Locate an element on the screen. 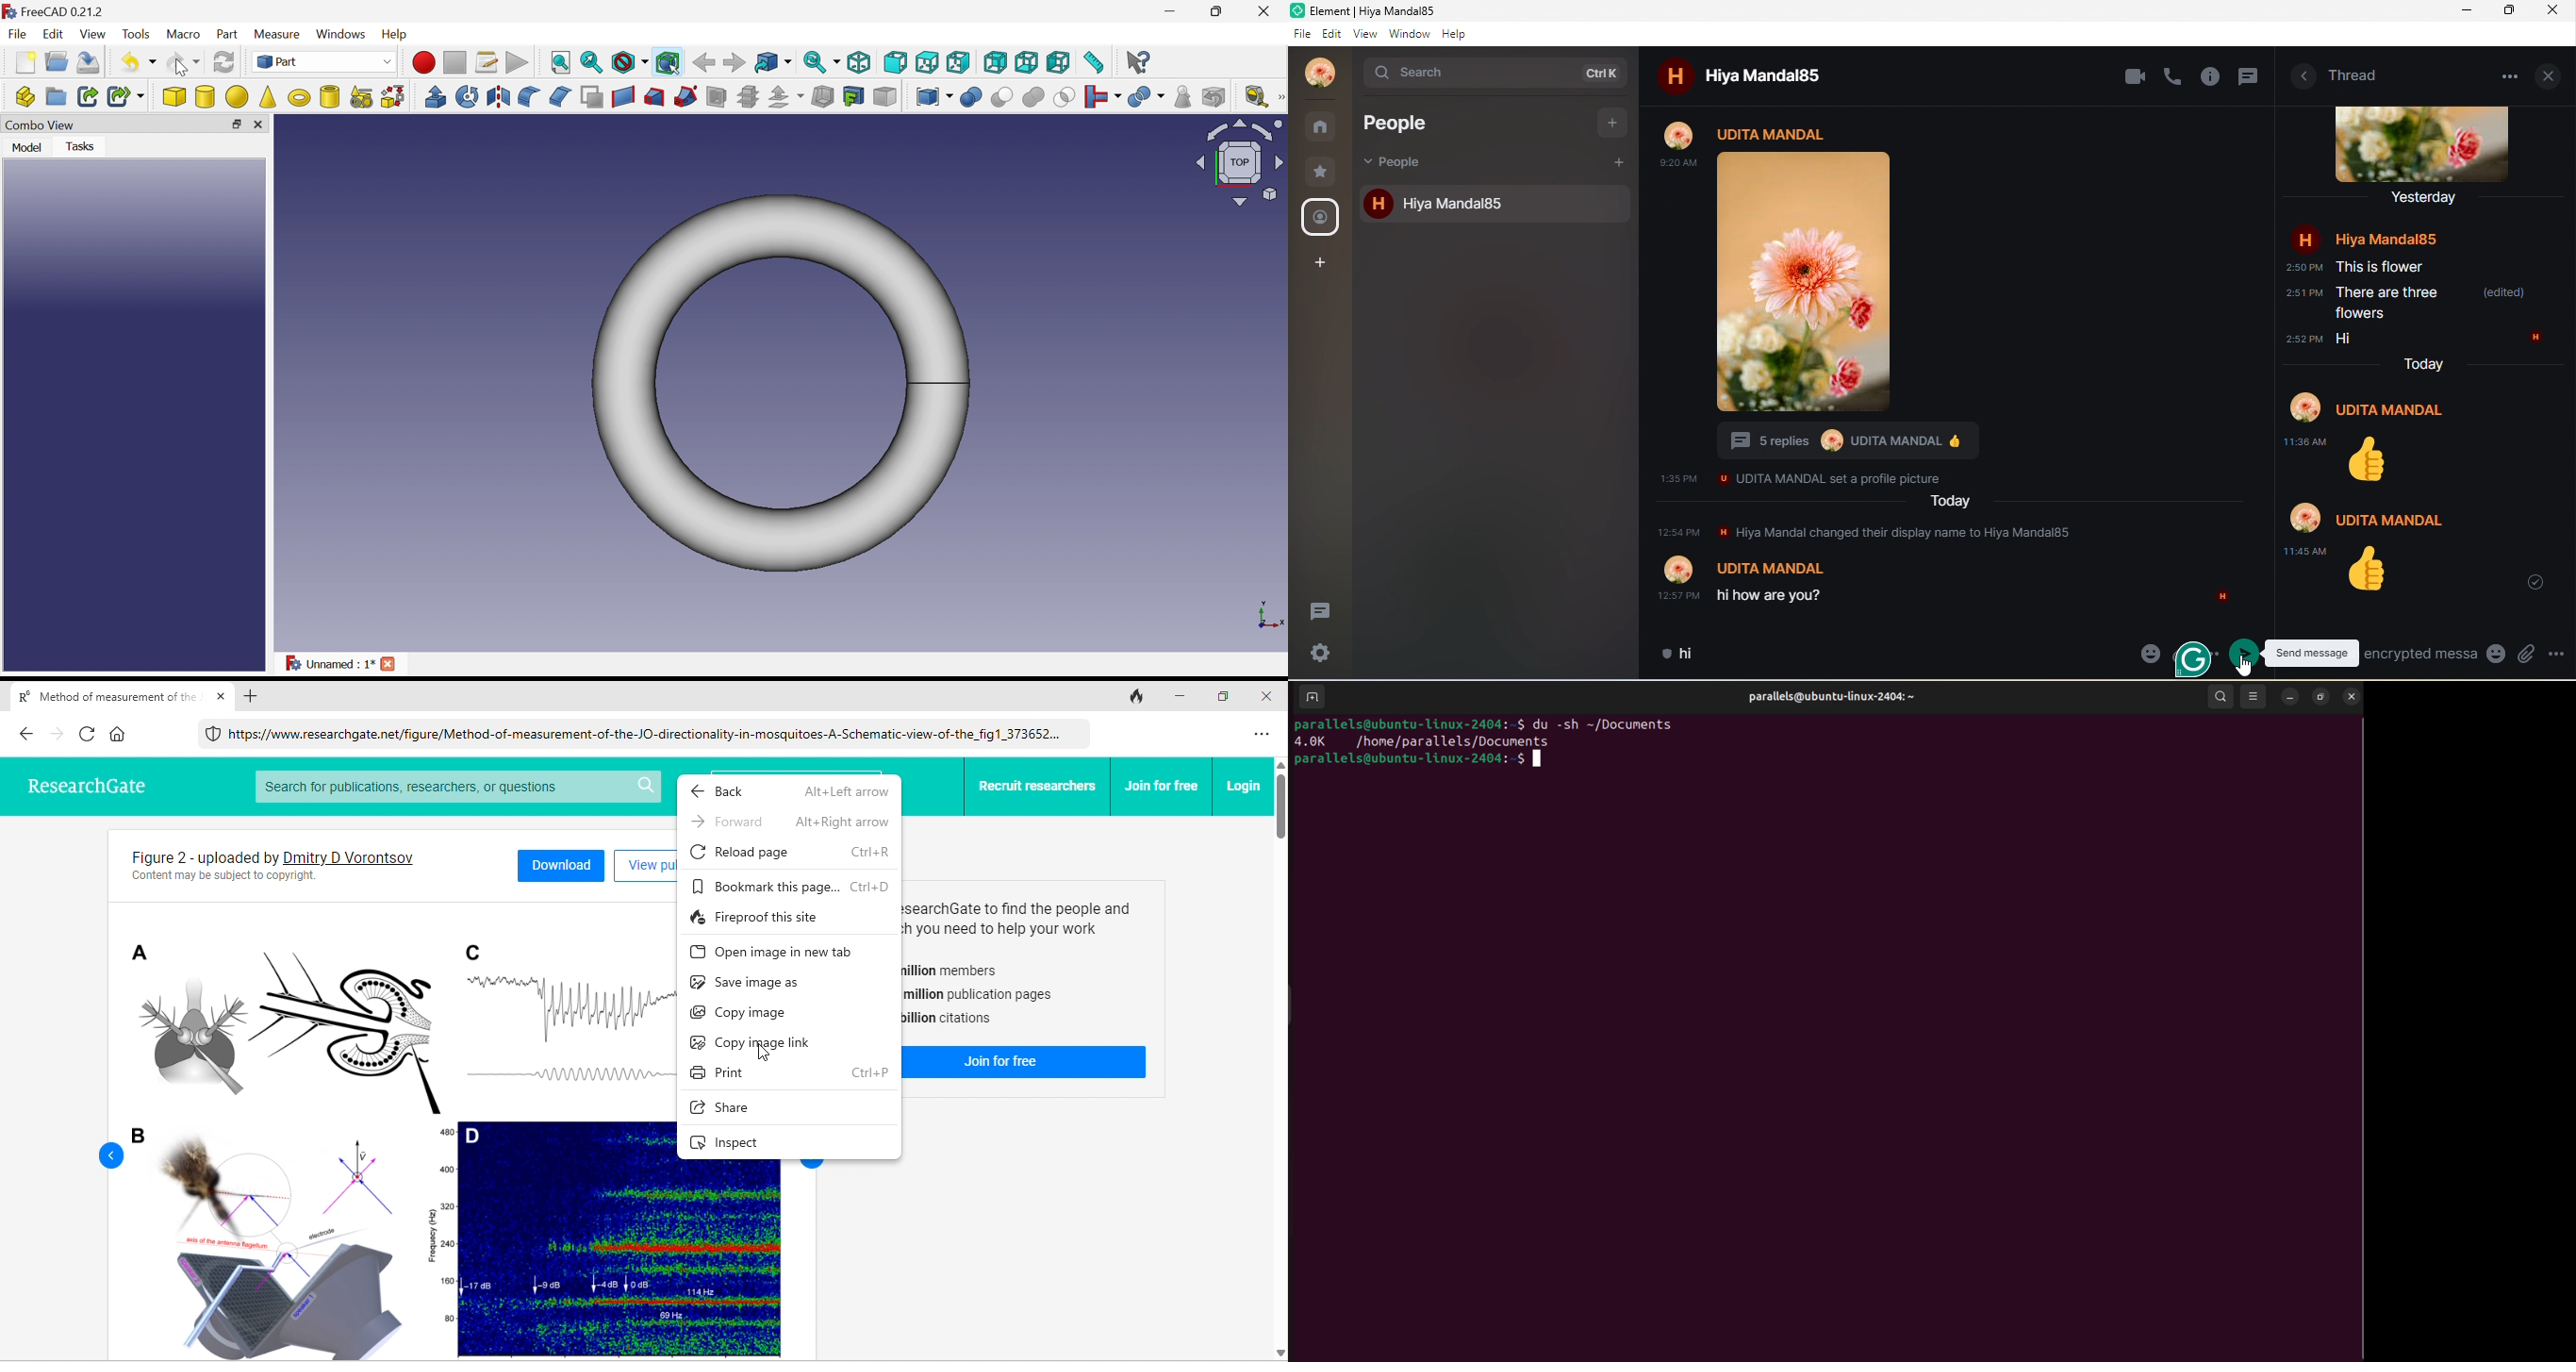  Close is located at coordinates (1267, 12).